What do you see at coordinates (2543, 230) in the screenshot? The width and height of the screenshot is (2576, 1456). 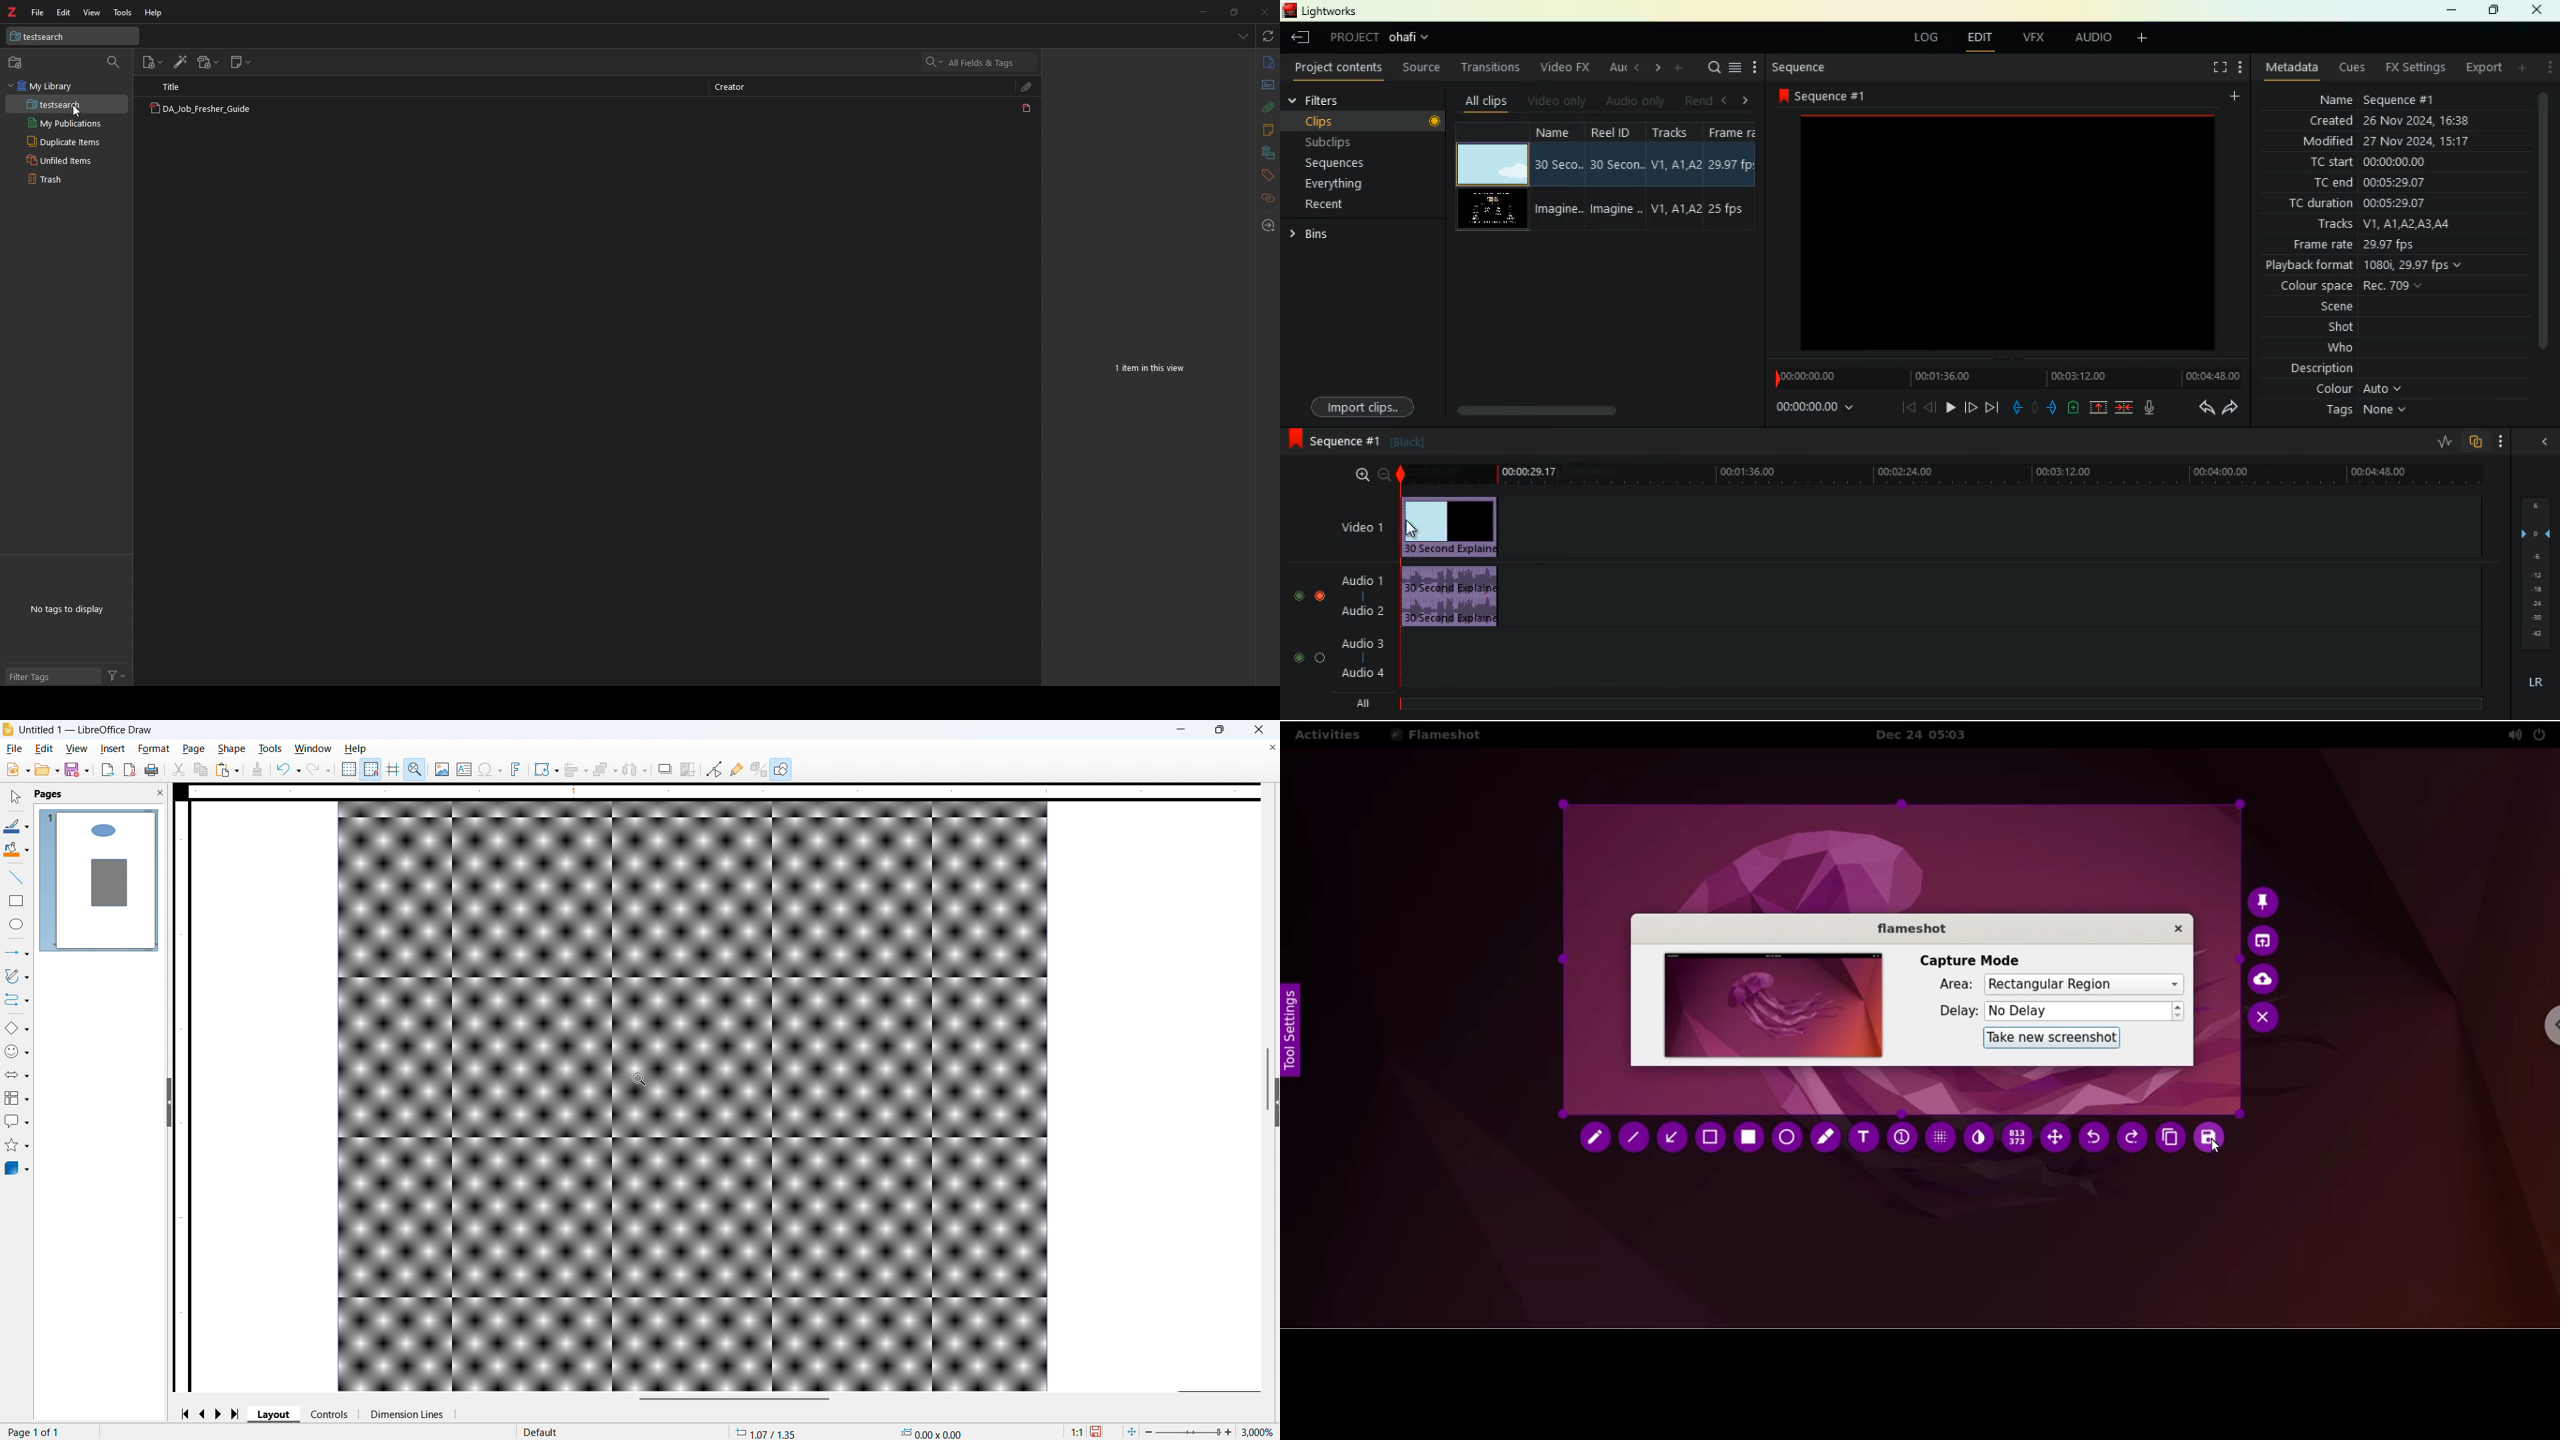 I see `scroll` at bounding box center [2543, 230].